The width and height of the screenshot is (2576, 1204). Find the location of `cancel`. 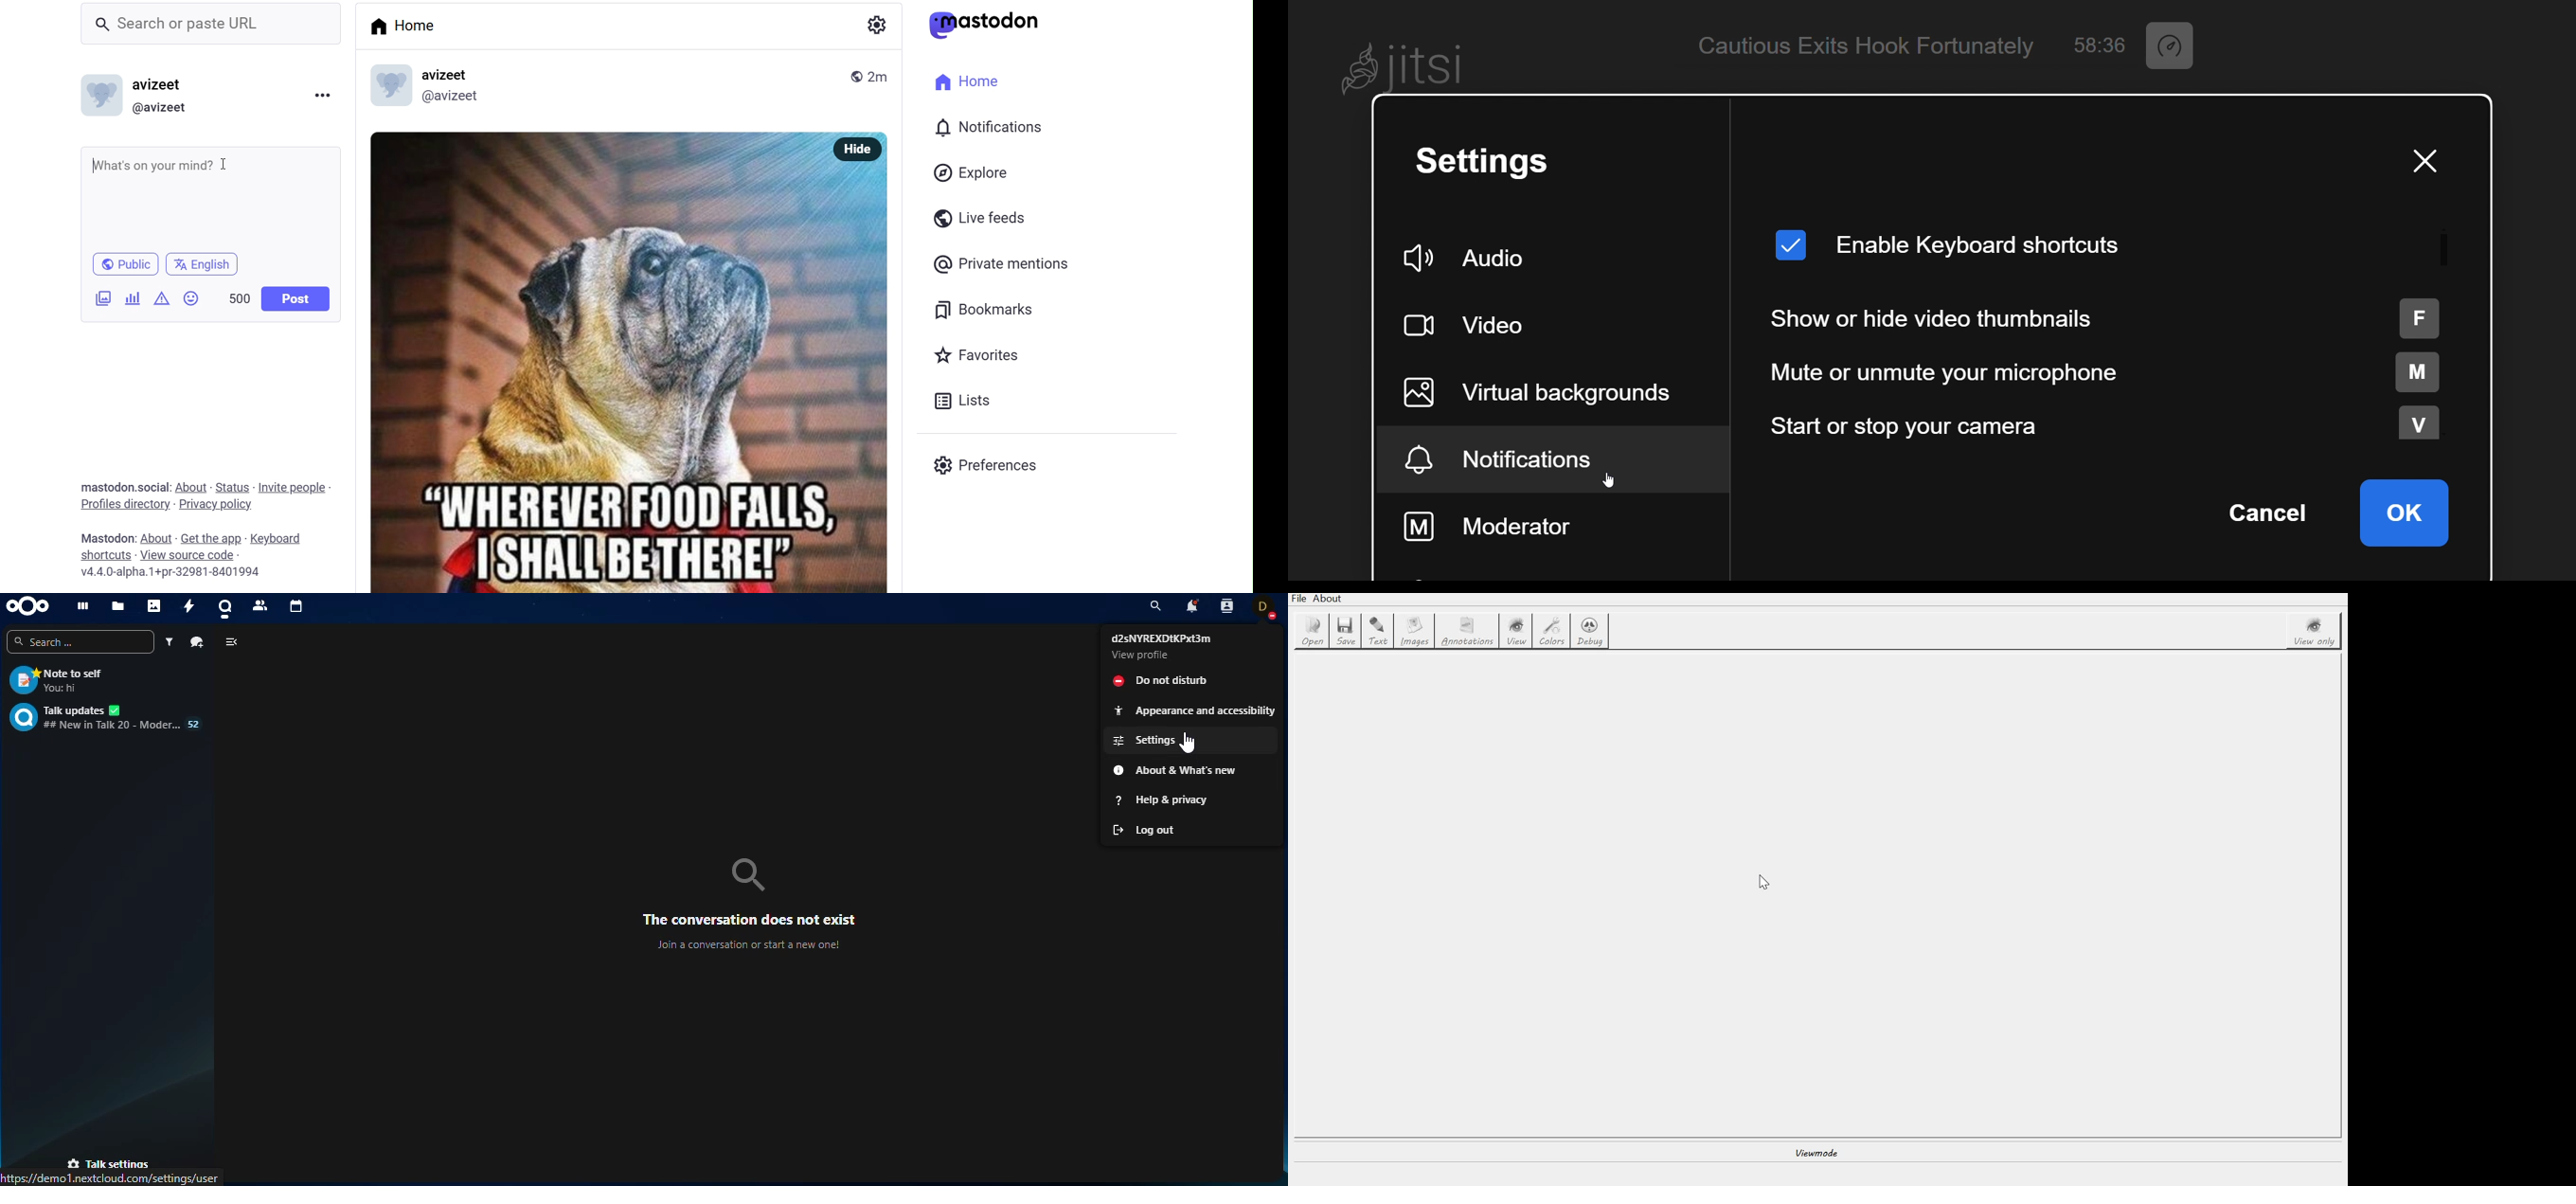

cancel is located at coordinates (2267, 510).